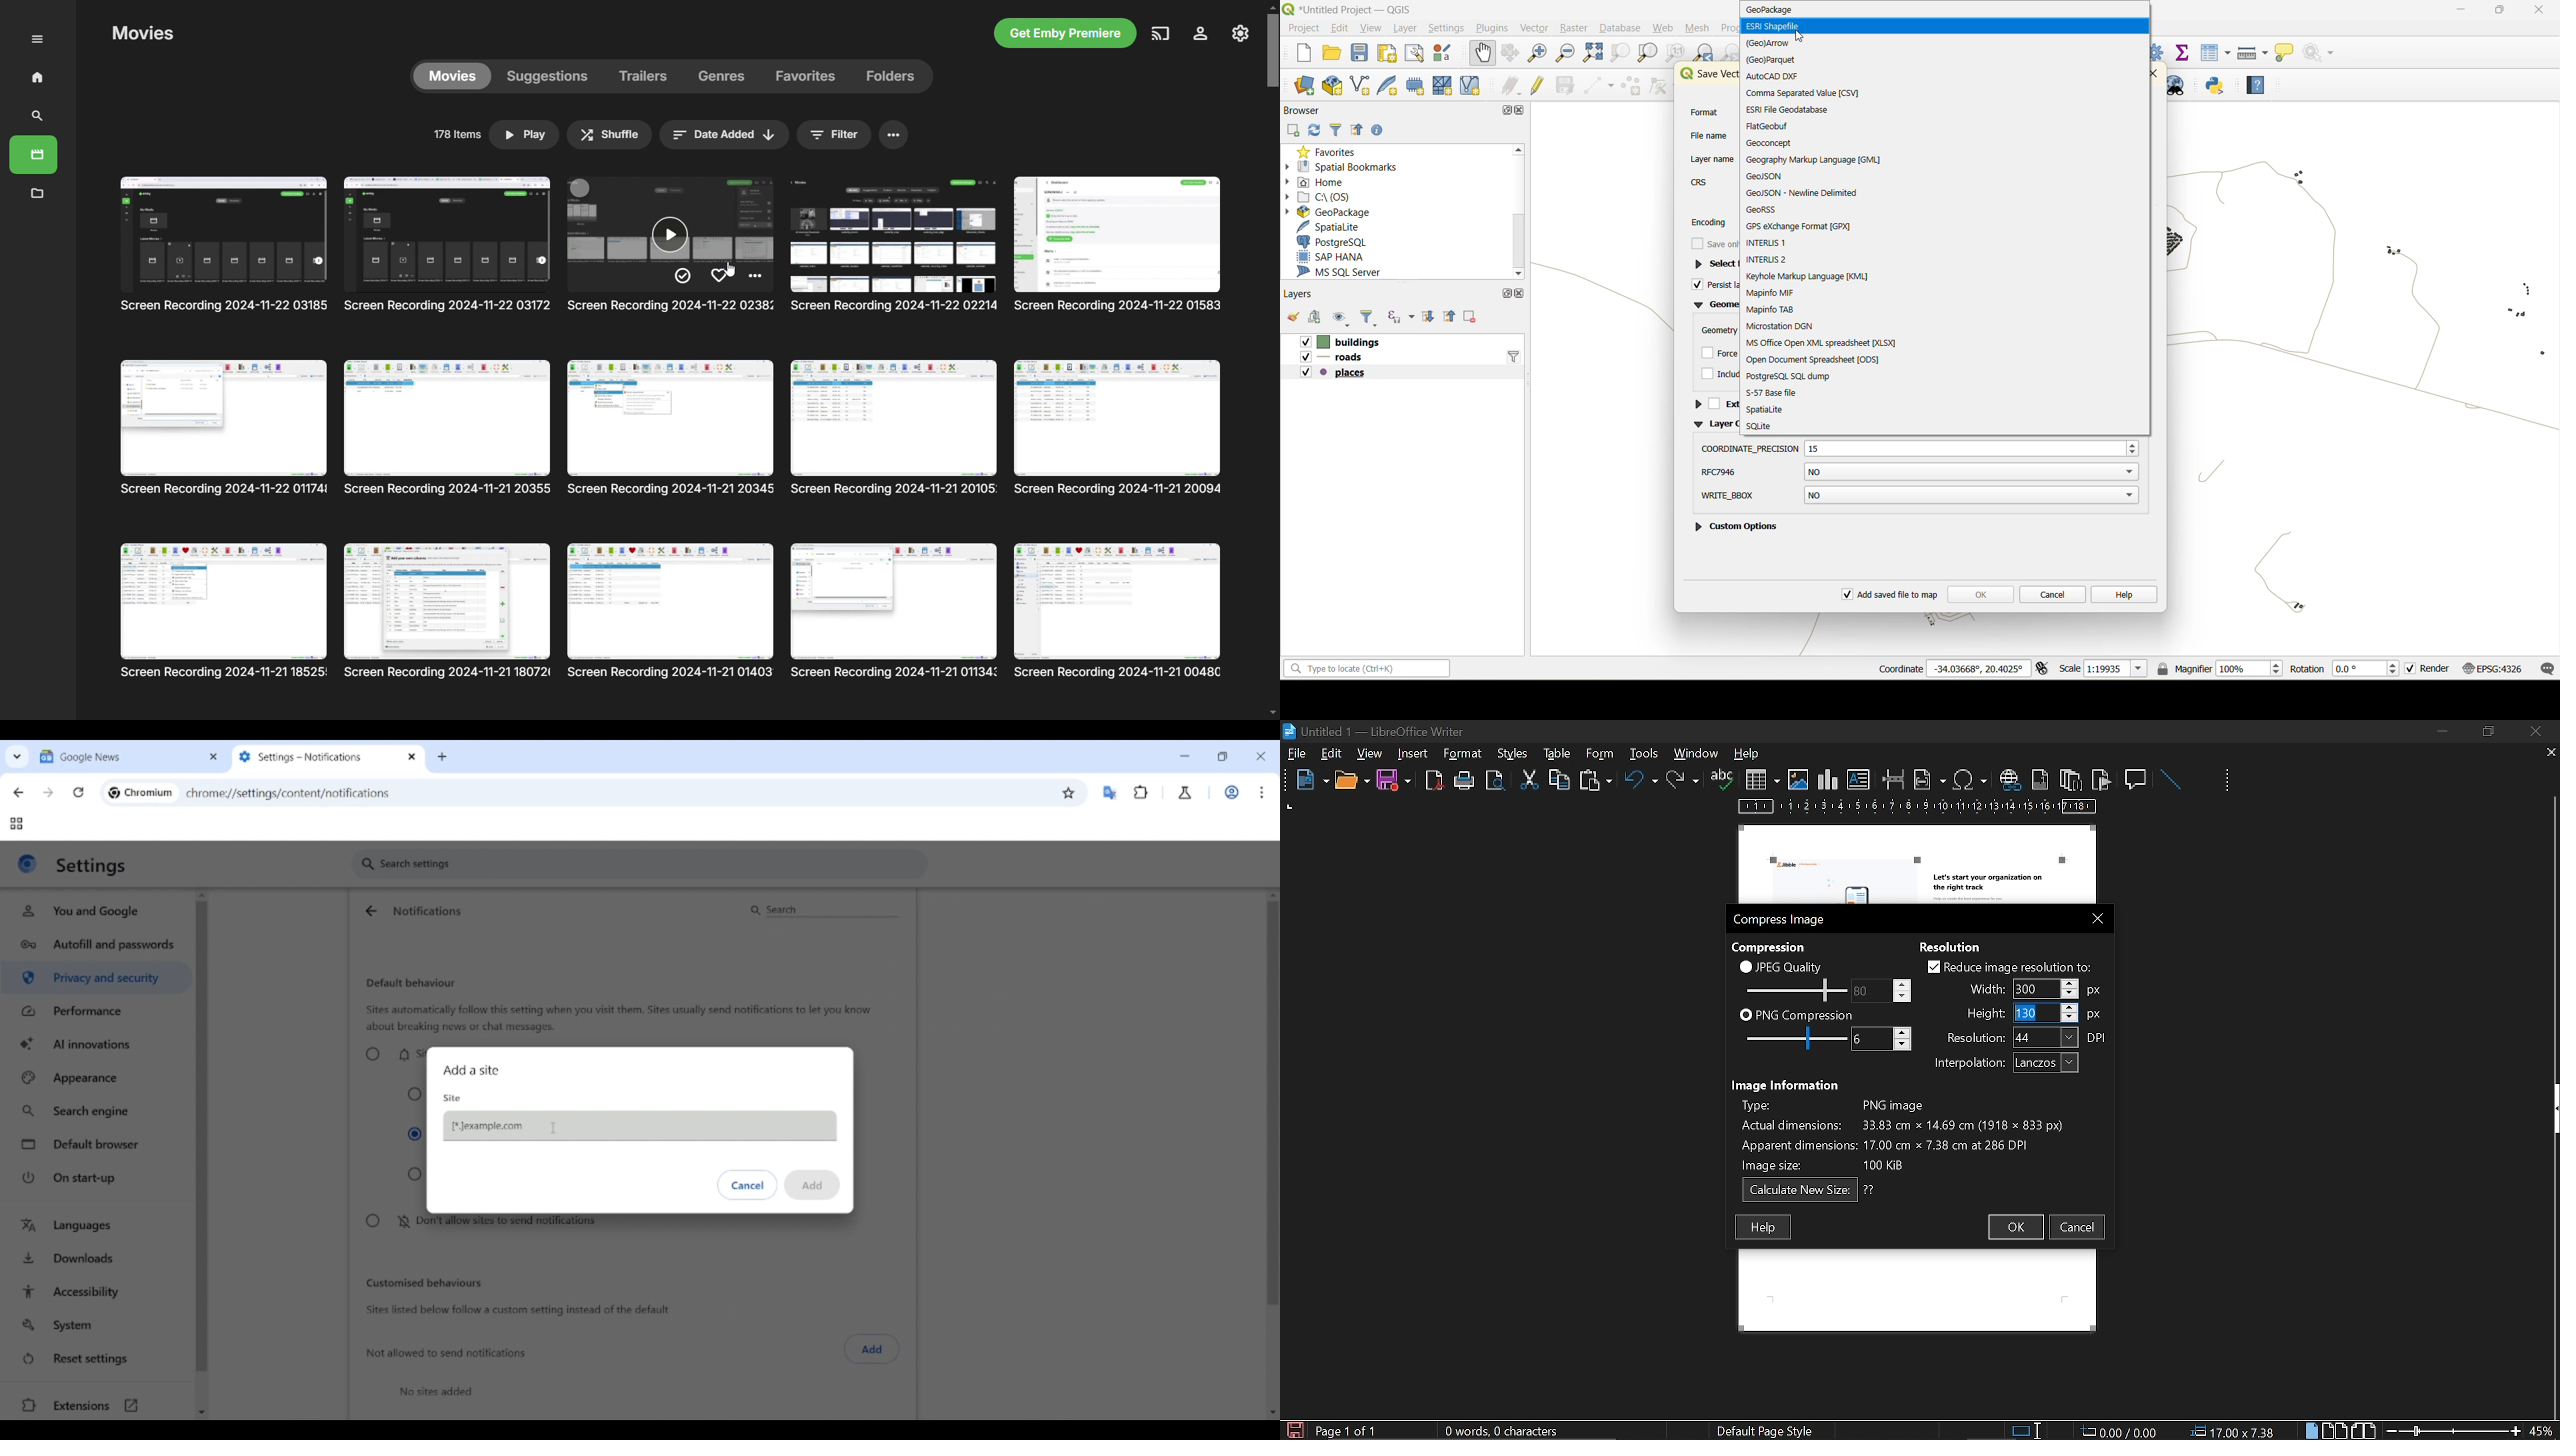  I want to click on help, so click(1750, 755).